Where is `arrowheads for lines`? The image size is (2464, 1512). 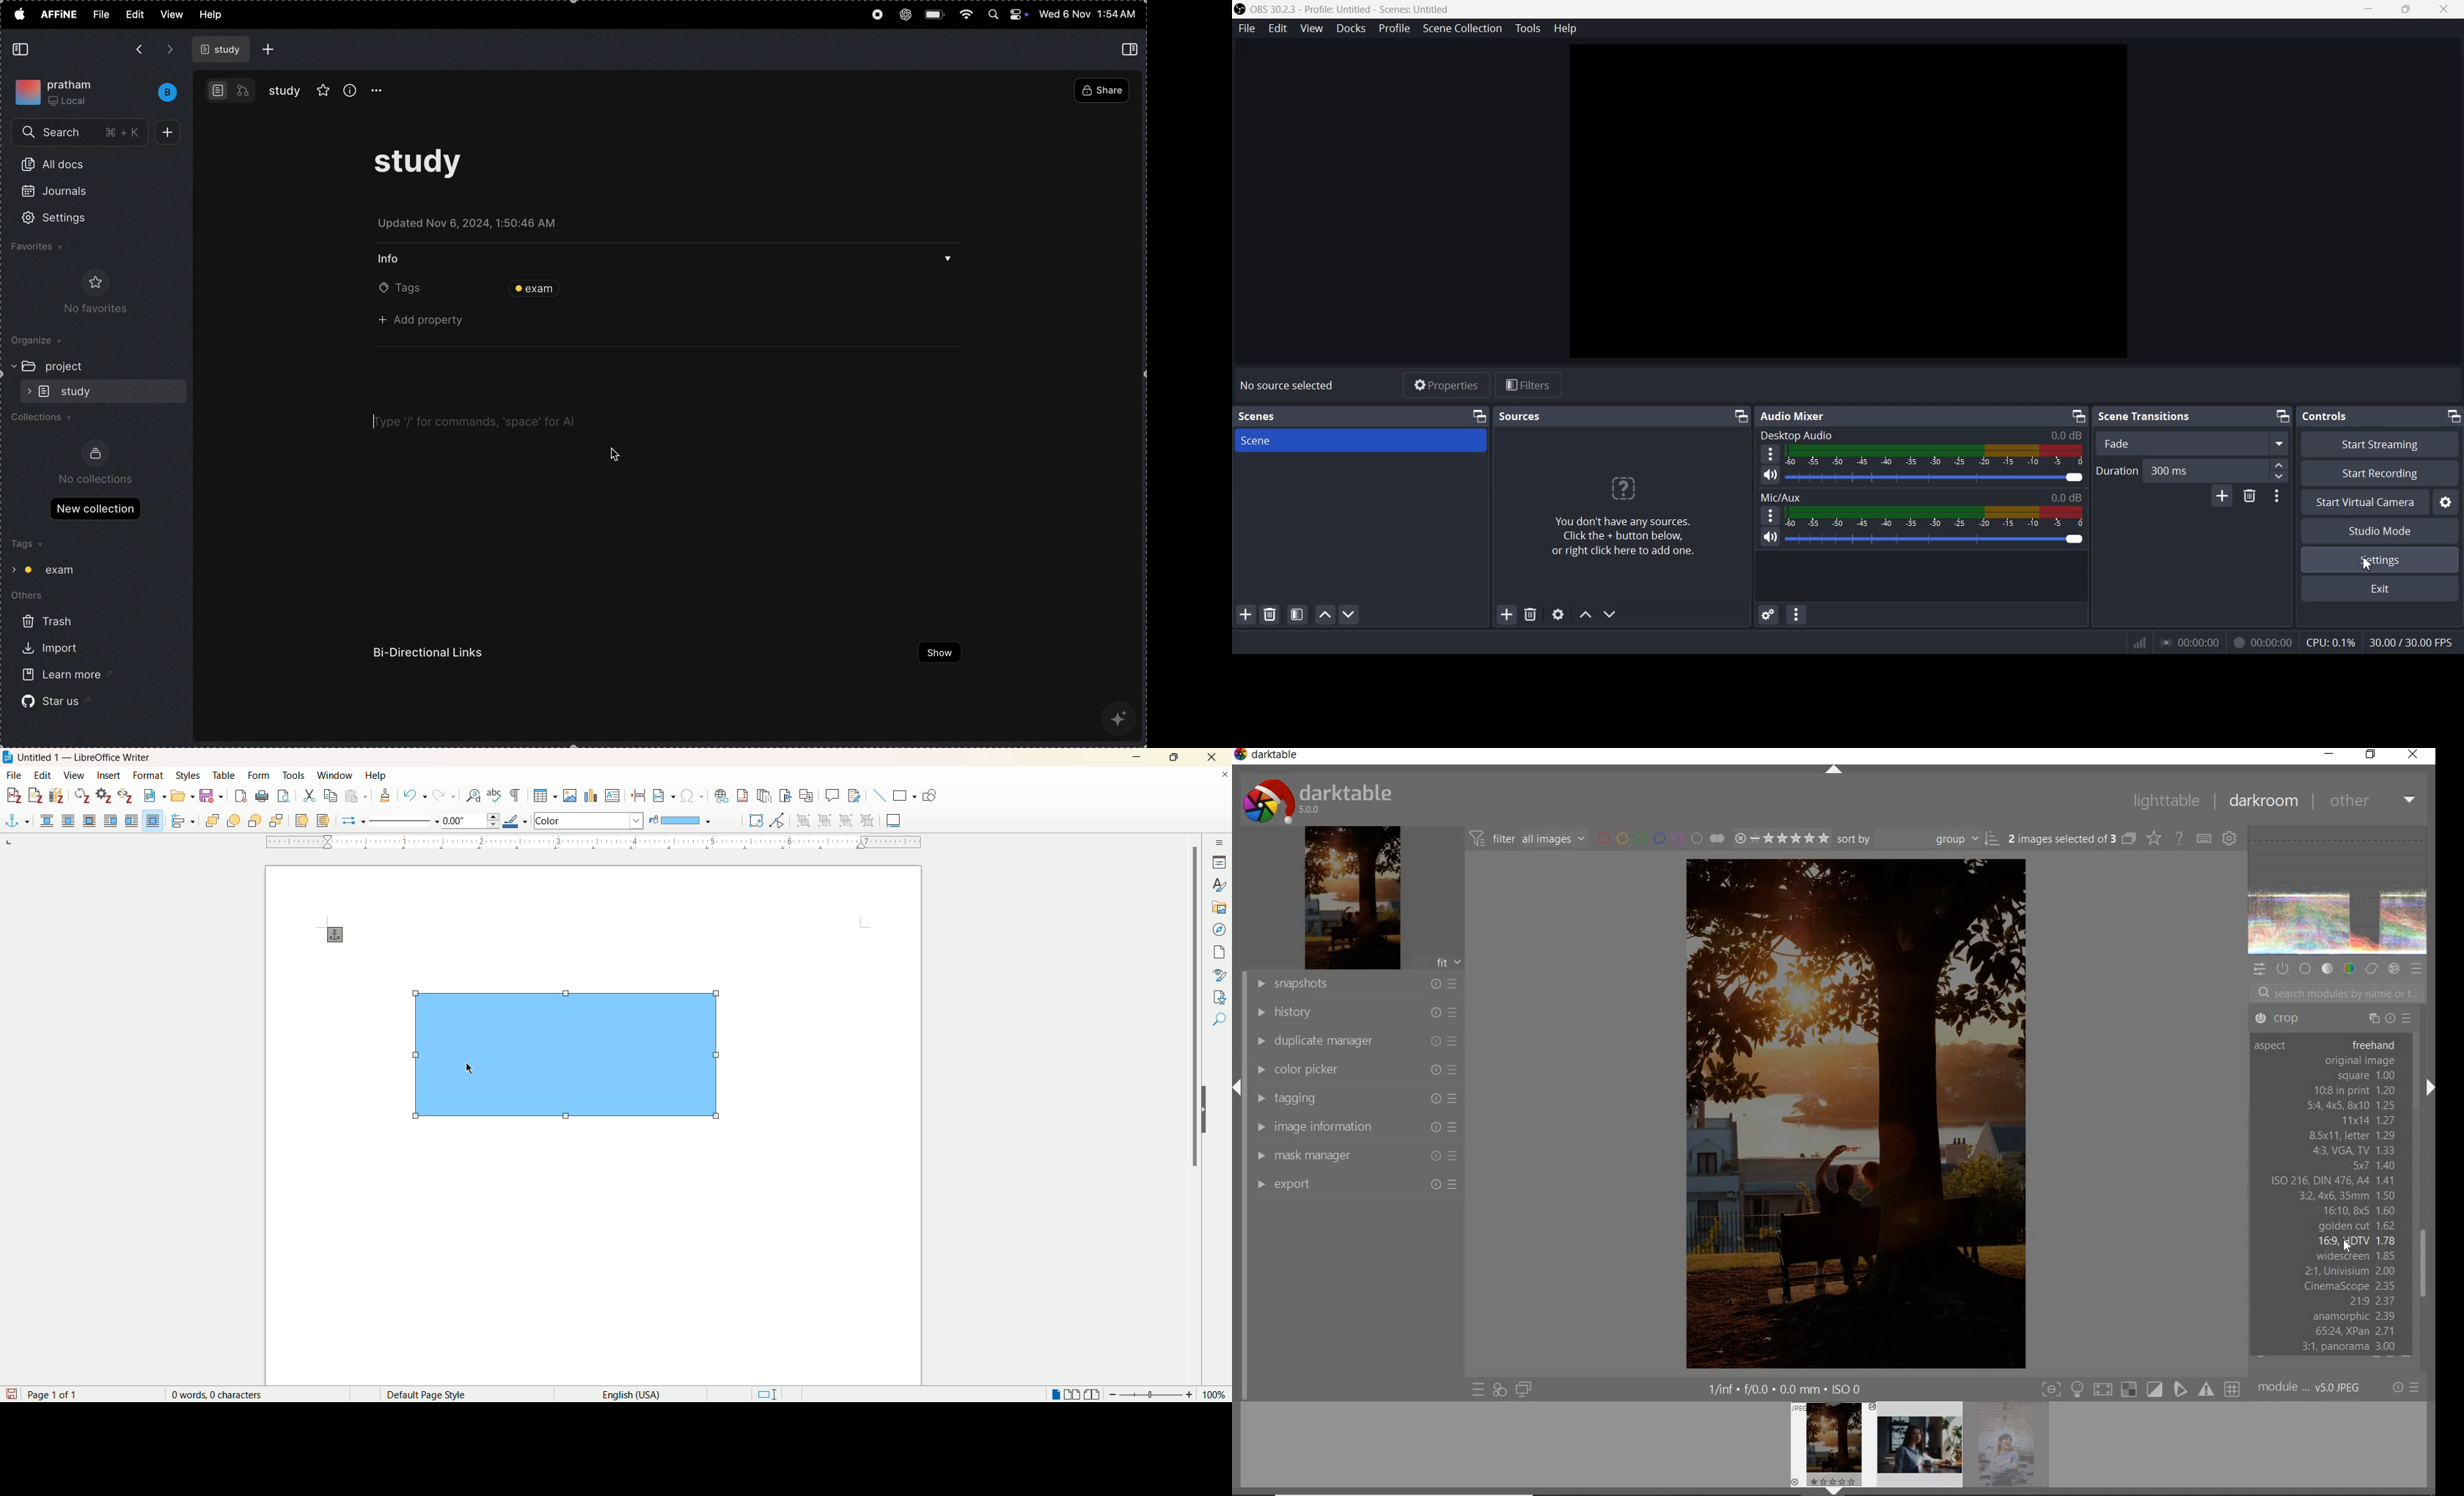 arrowheads for lines is located at coordinates (354, 820).